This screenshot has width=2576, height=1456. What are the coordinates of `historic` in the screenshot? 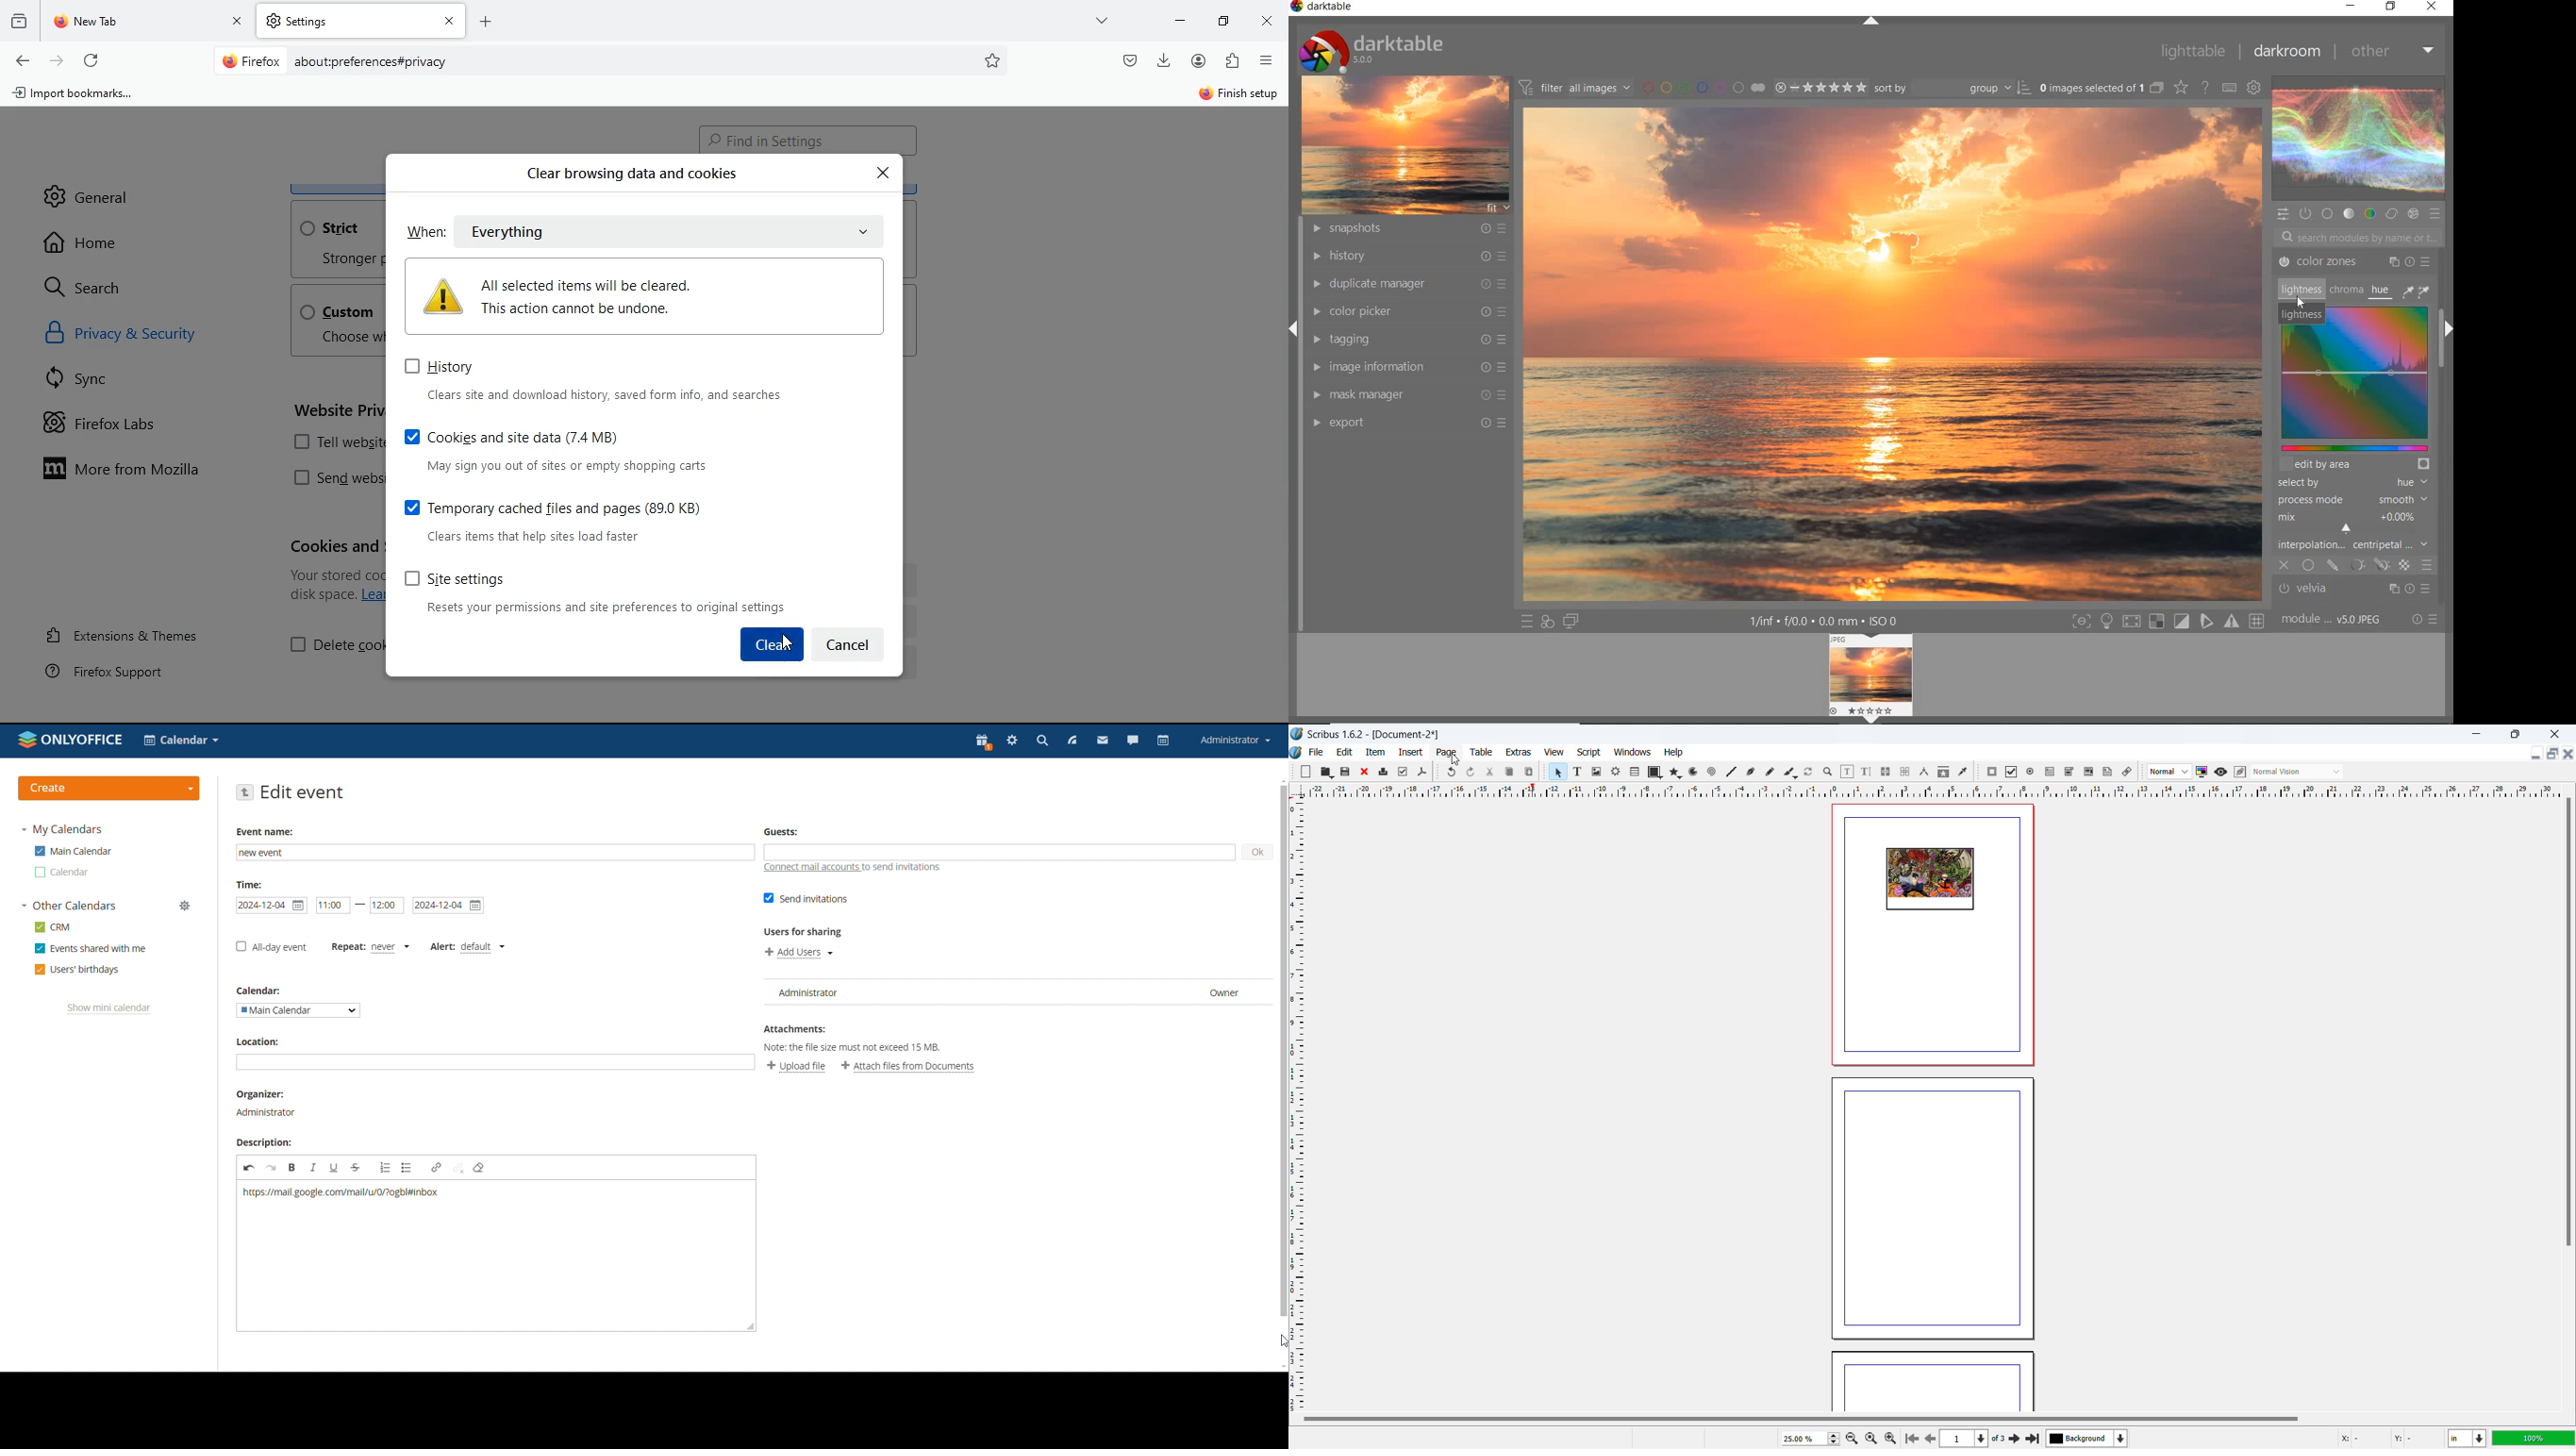 It's located at (22, 20).